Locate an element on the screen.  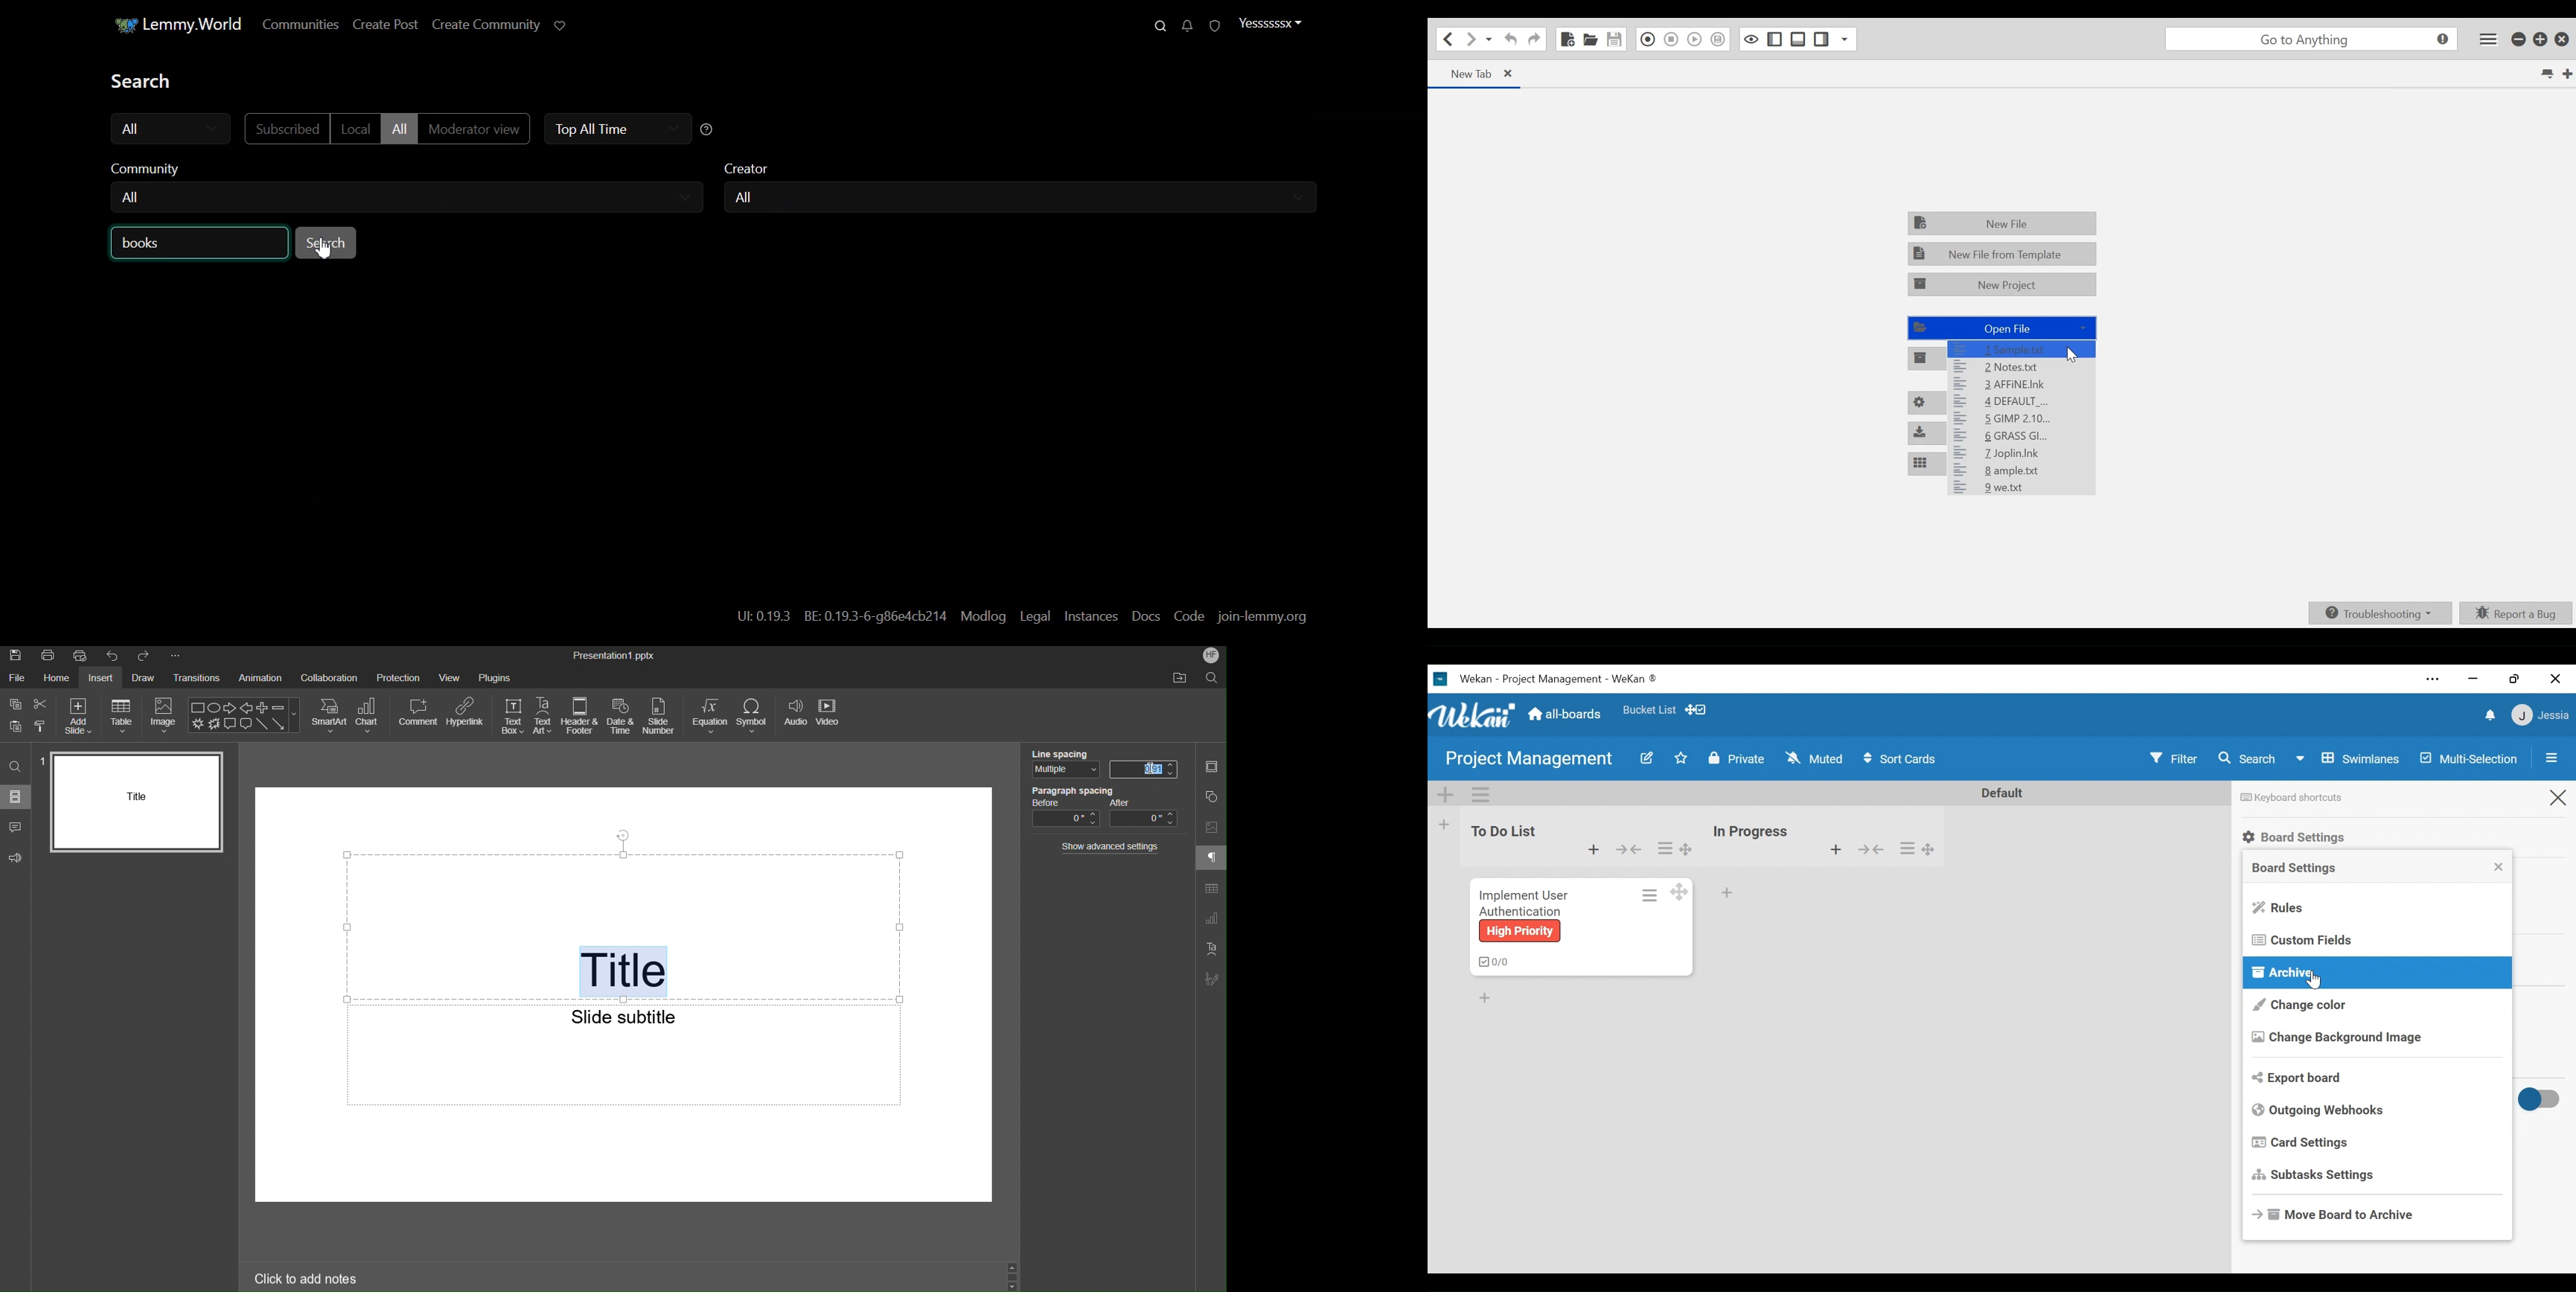
Search is located at coordinates (16, 767).